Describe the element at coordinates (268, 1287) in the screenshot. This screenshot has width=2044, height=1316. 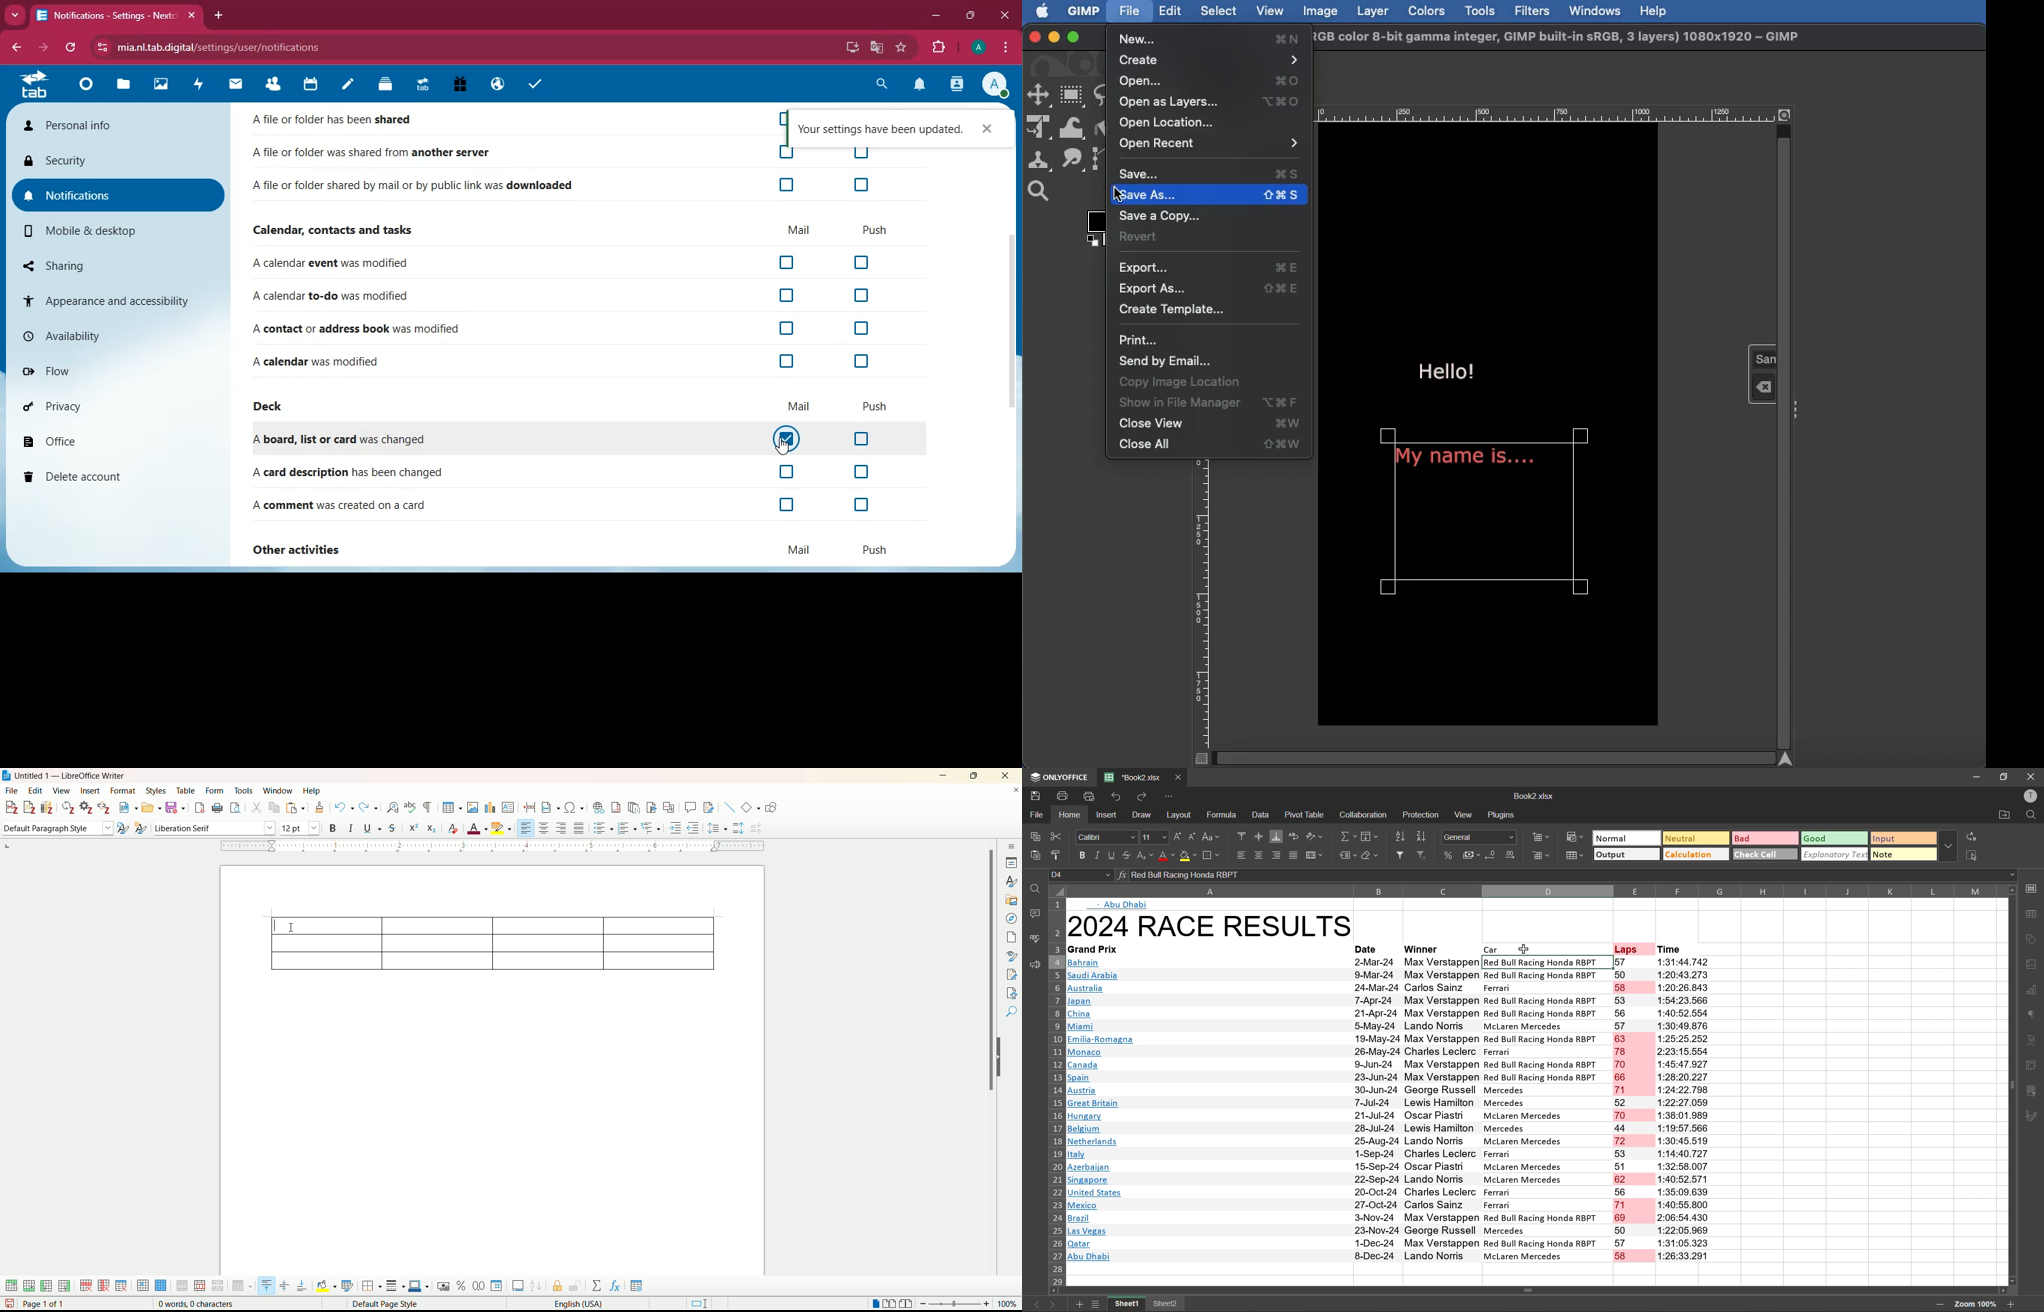
I see `align top` at that location.